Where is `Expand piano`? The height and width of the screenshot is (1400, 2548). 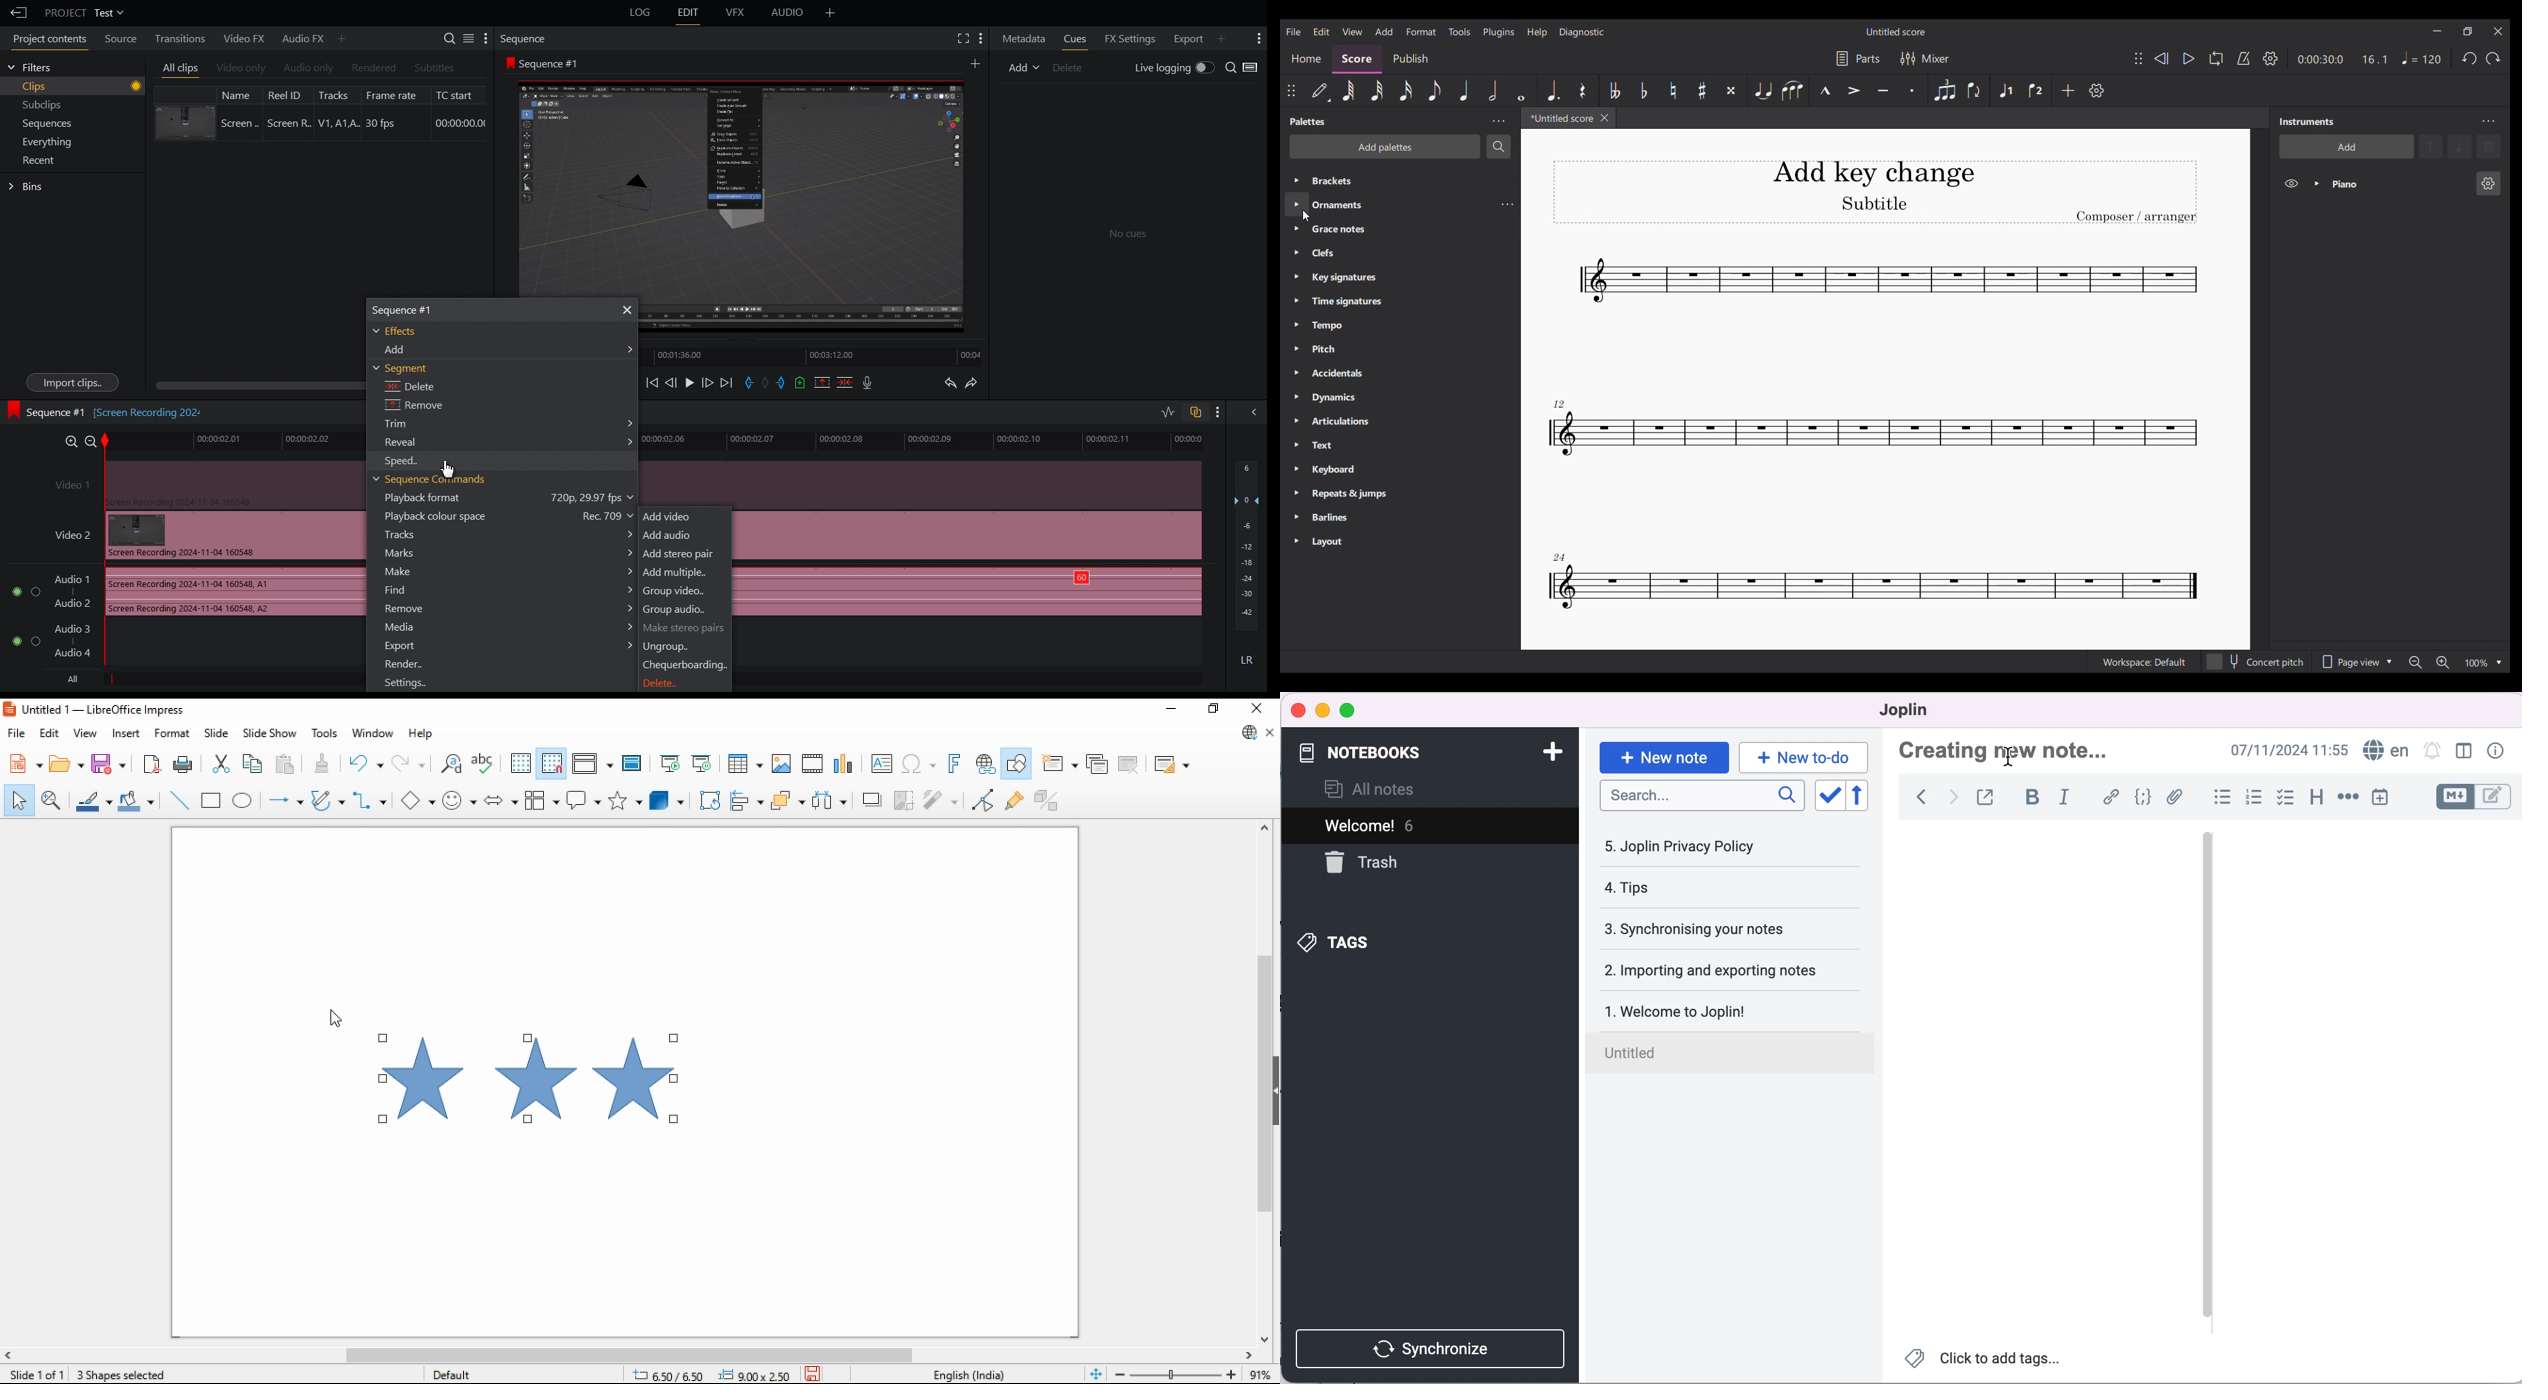
Expand piano is located at coordinates (2317, 183).